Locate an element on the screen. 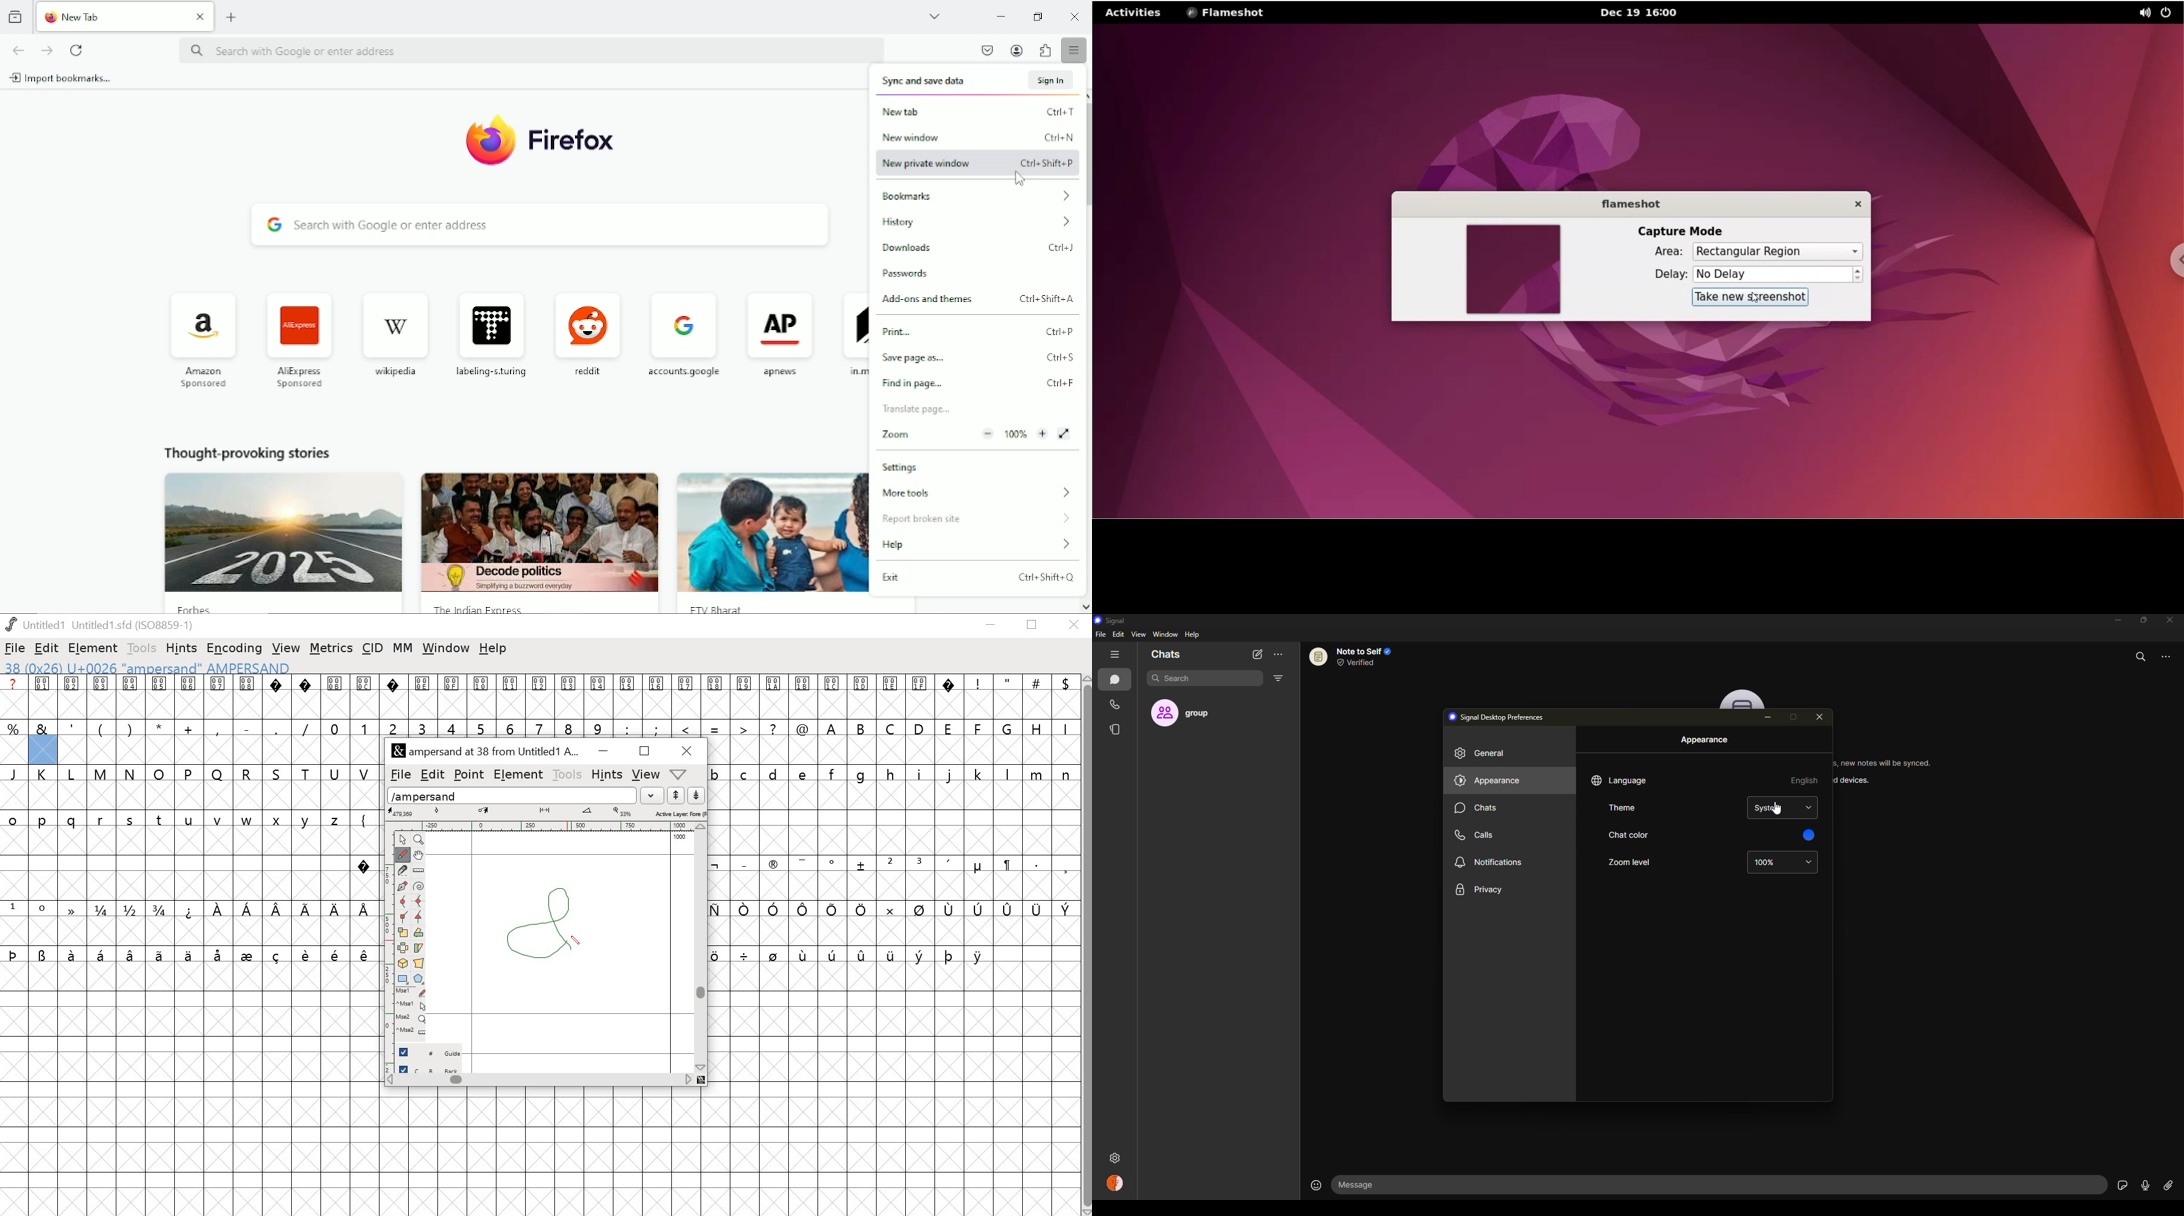 This screenshot has height=1232, width=2184. z is located at coordinates (337, 819).